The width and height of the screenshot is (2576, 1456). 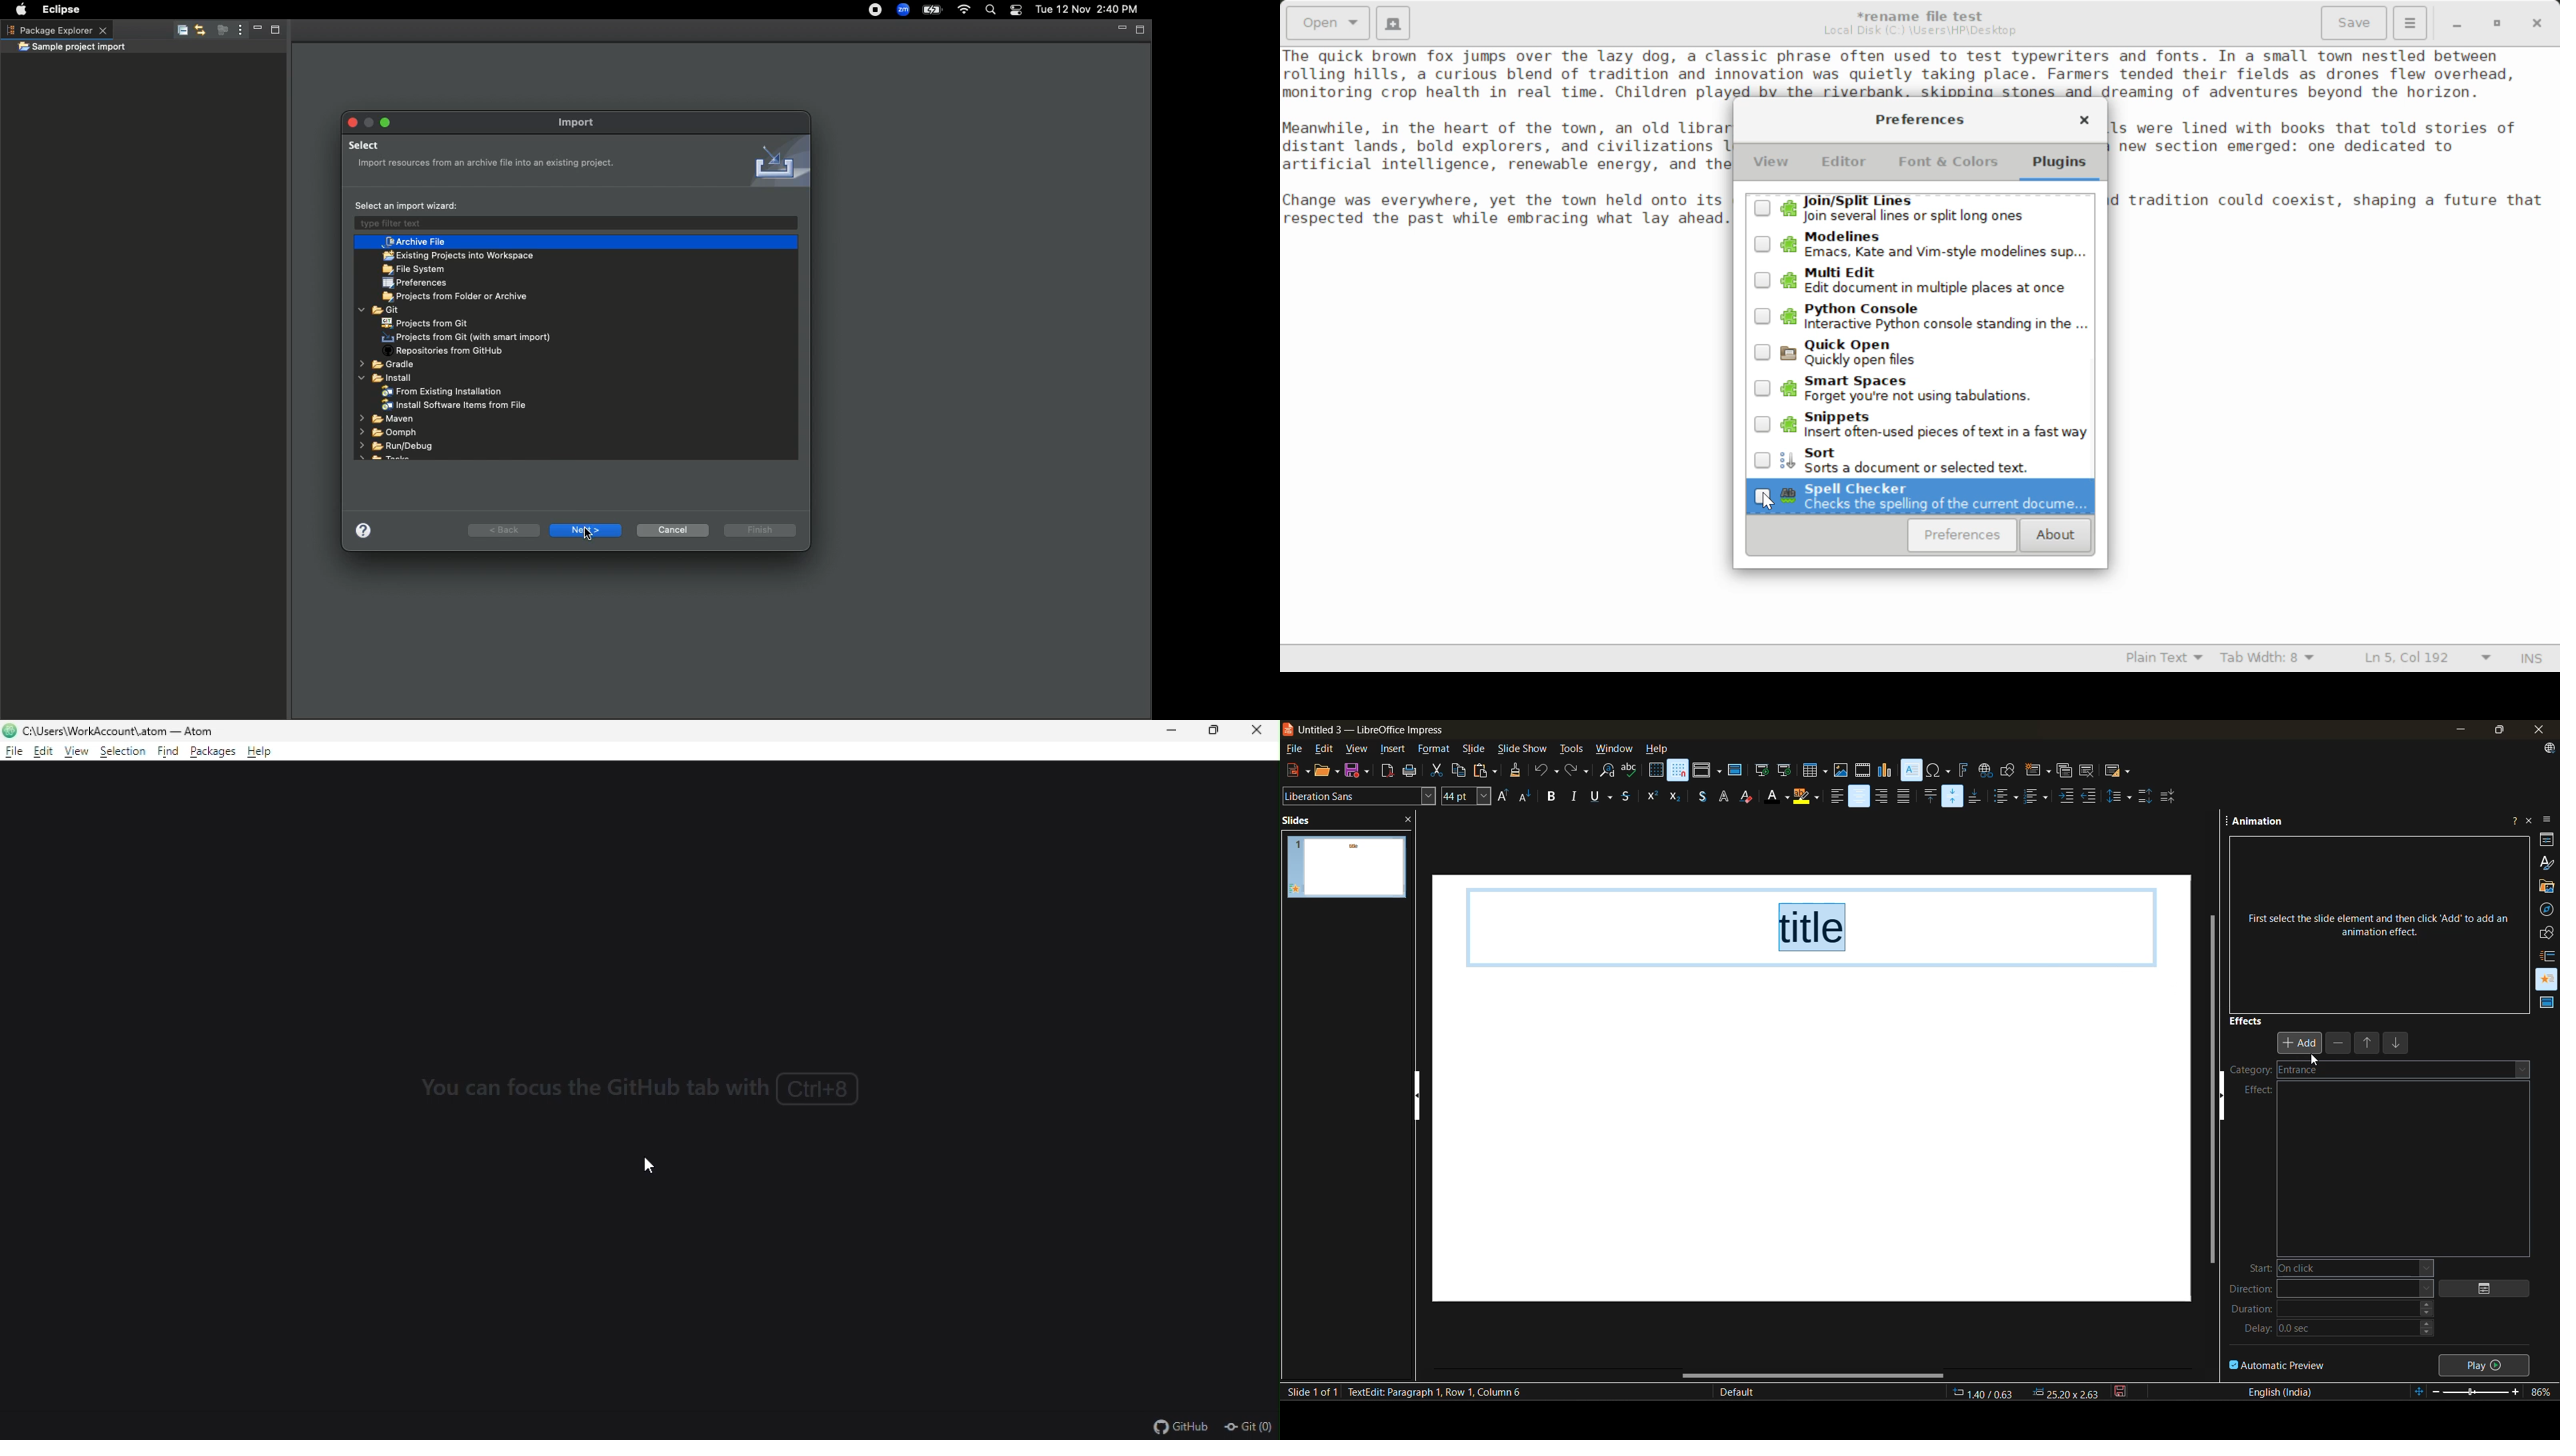 What do you see at coordinates (1298, 749) in the screenshot?
I see `file` at bounding box center [1298, 749].